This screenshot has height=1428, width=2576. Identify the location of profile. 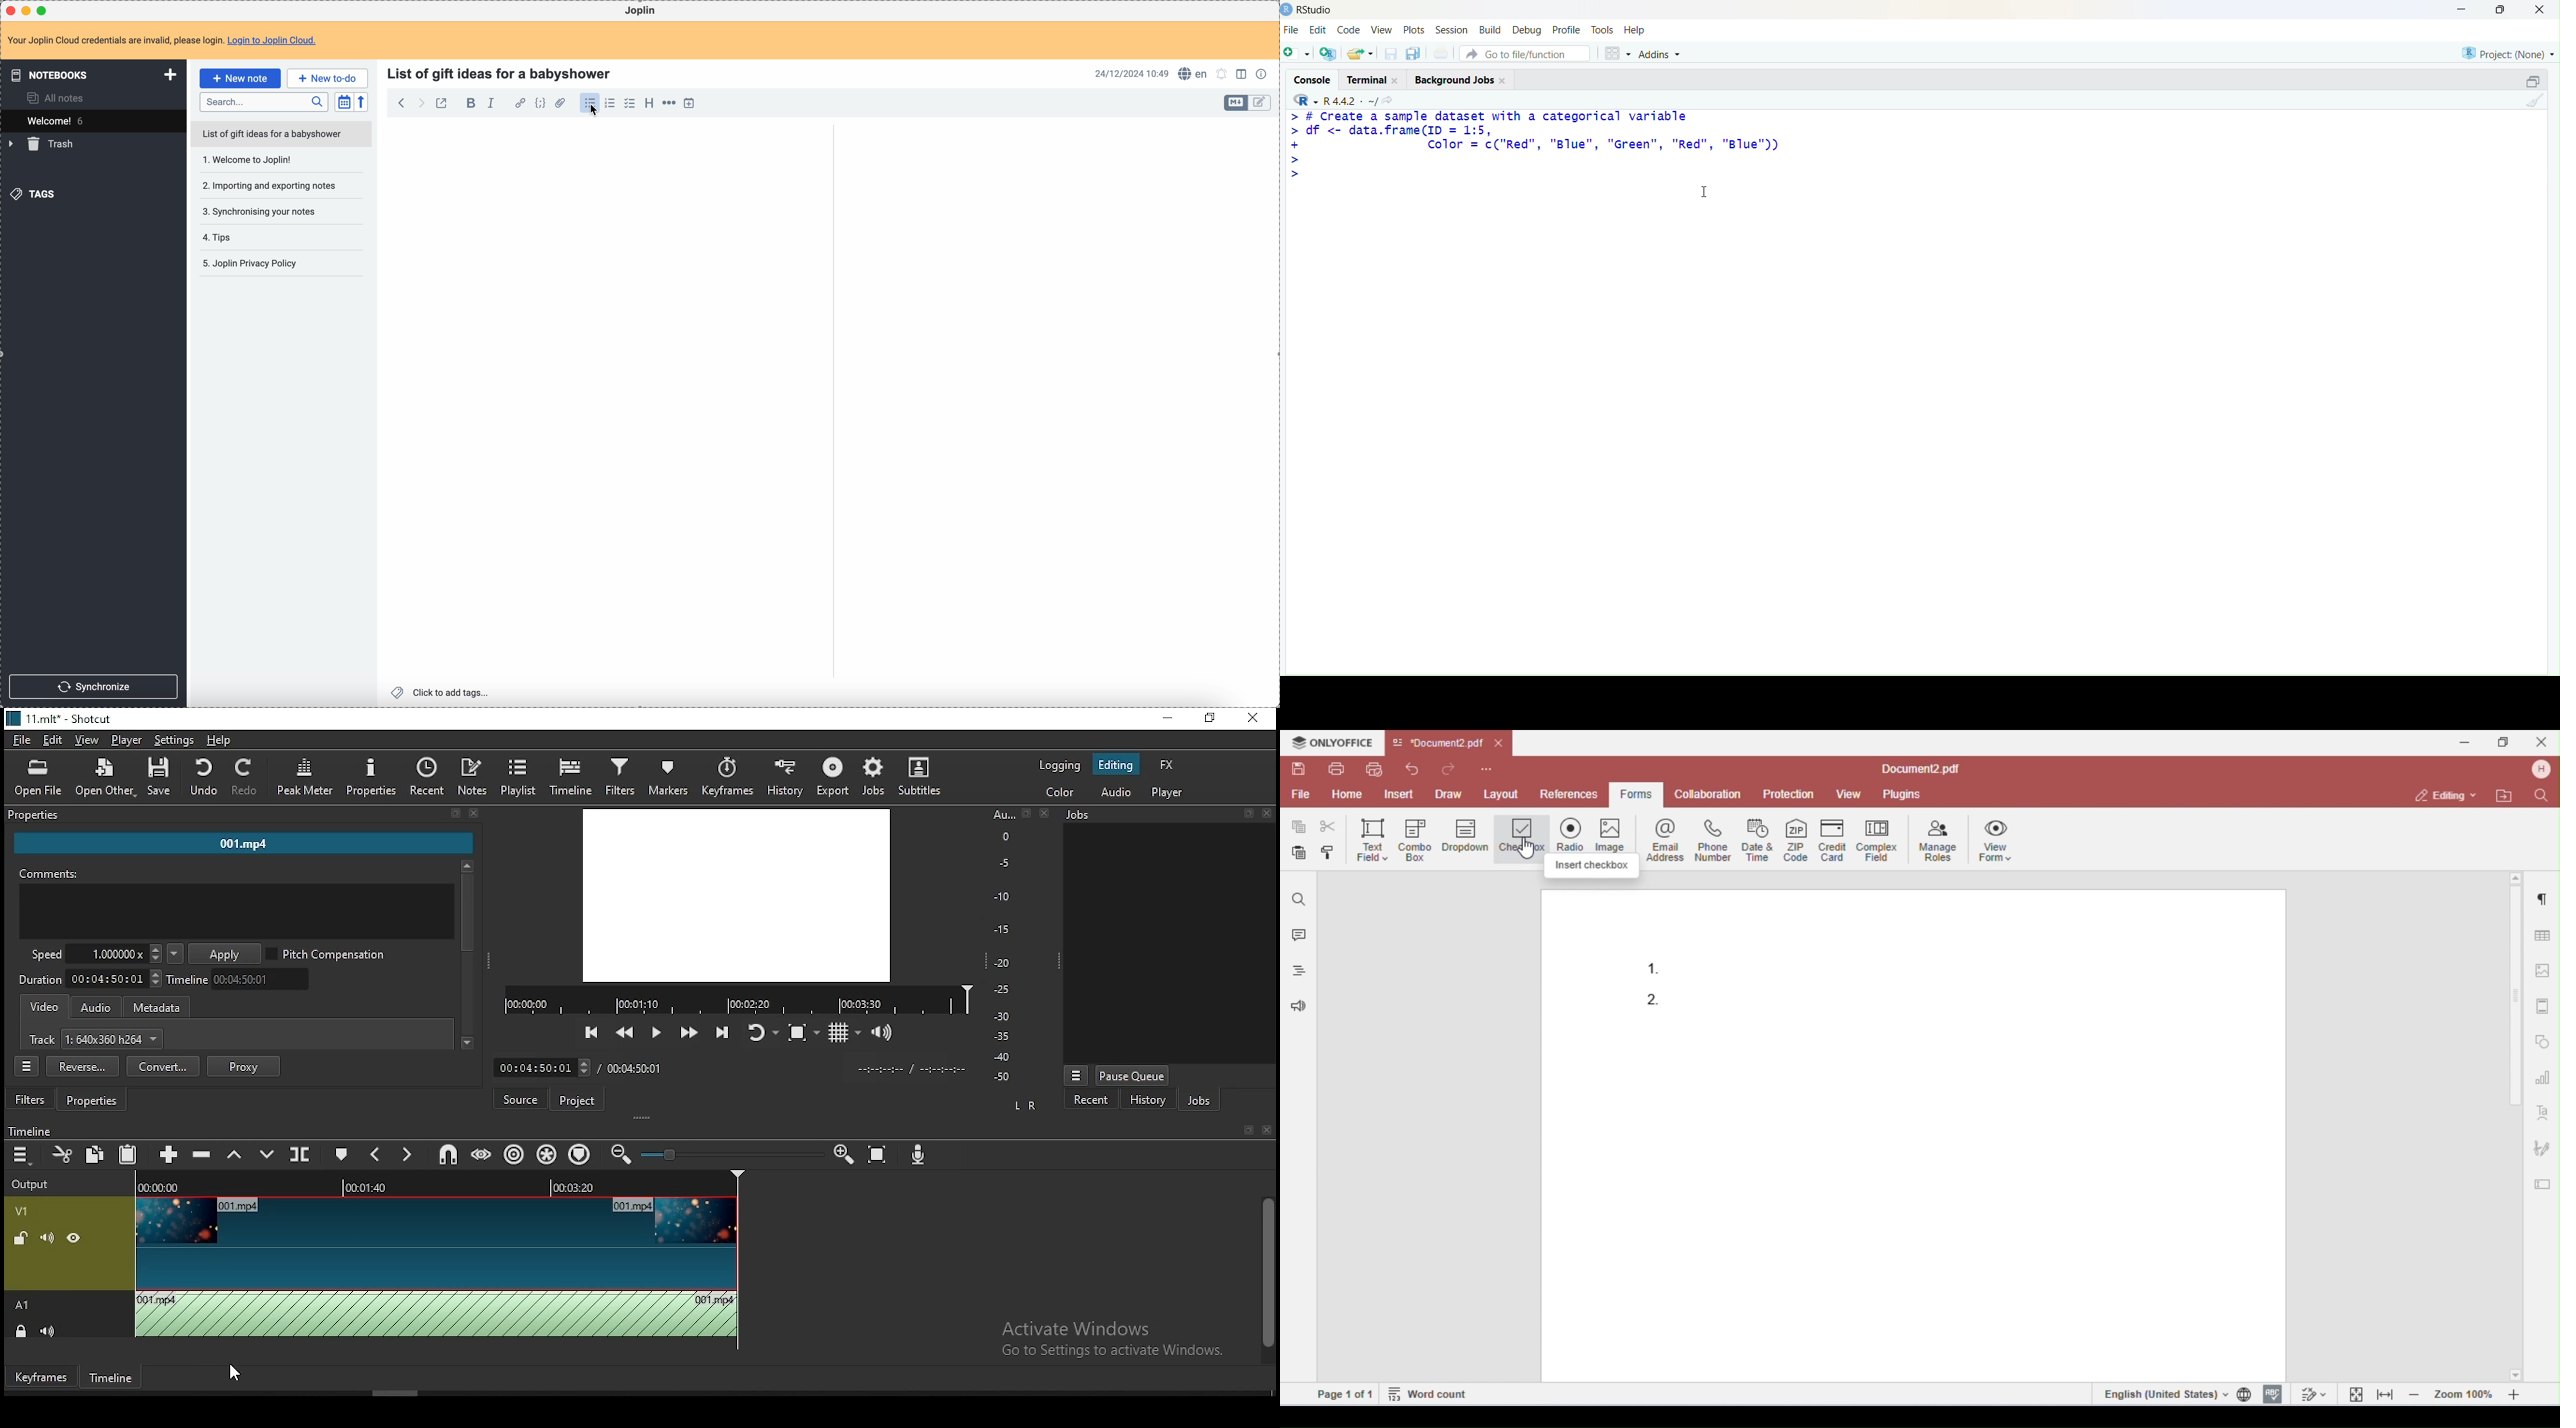
(1569, 30).